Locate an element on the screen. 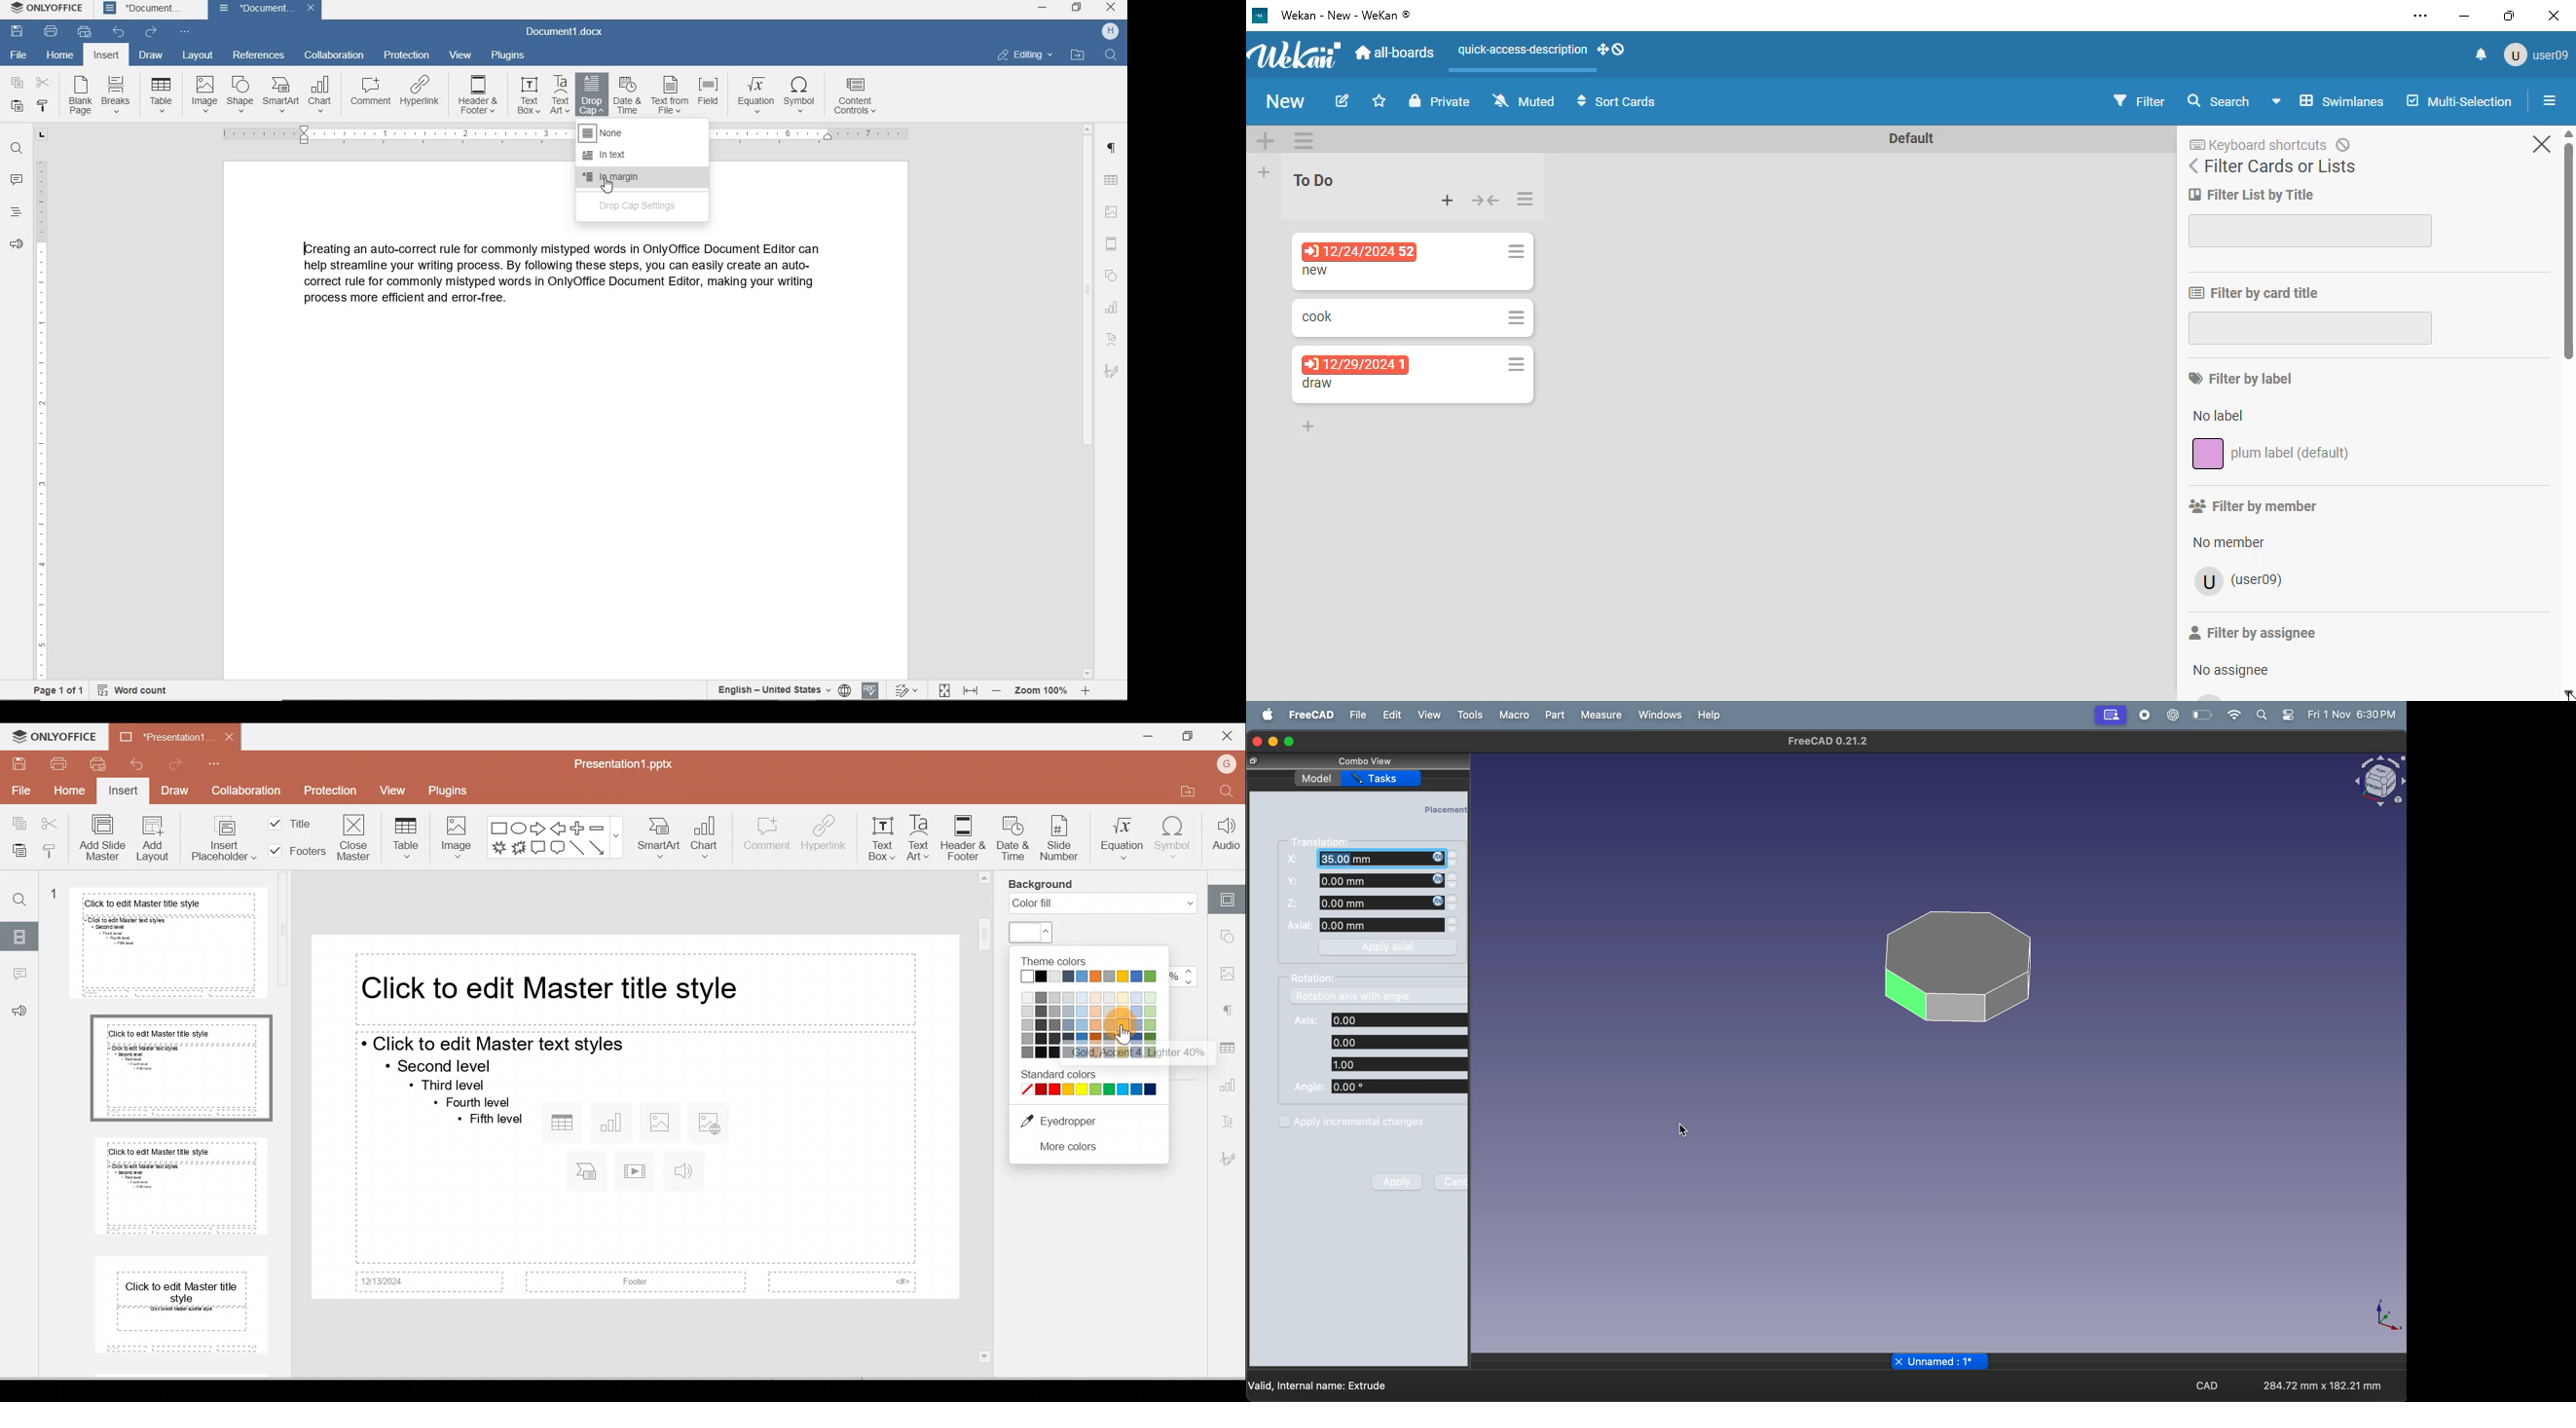 This screenshot has height=1428, width=2576. 284.72 mm x 182.21 mm is located at coordinates (2319, 1384).